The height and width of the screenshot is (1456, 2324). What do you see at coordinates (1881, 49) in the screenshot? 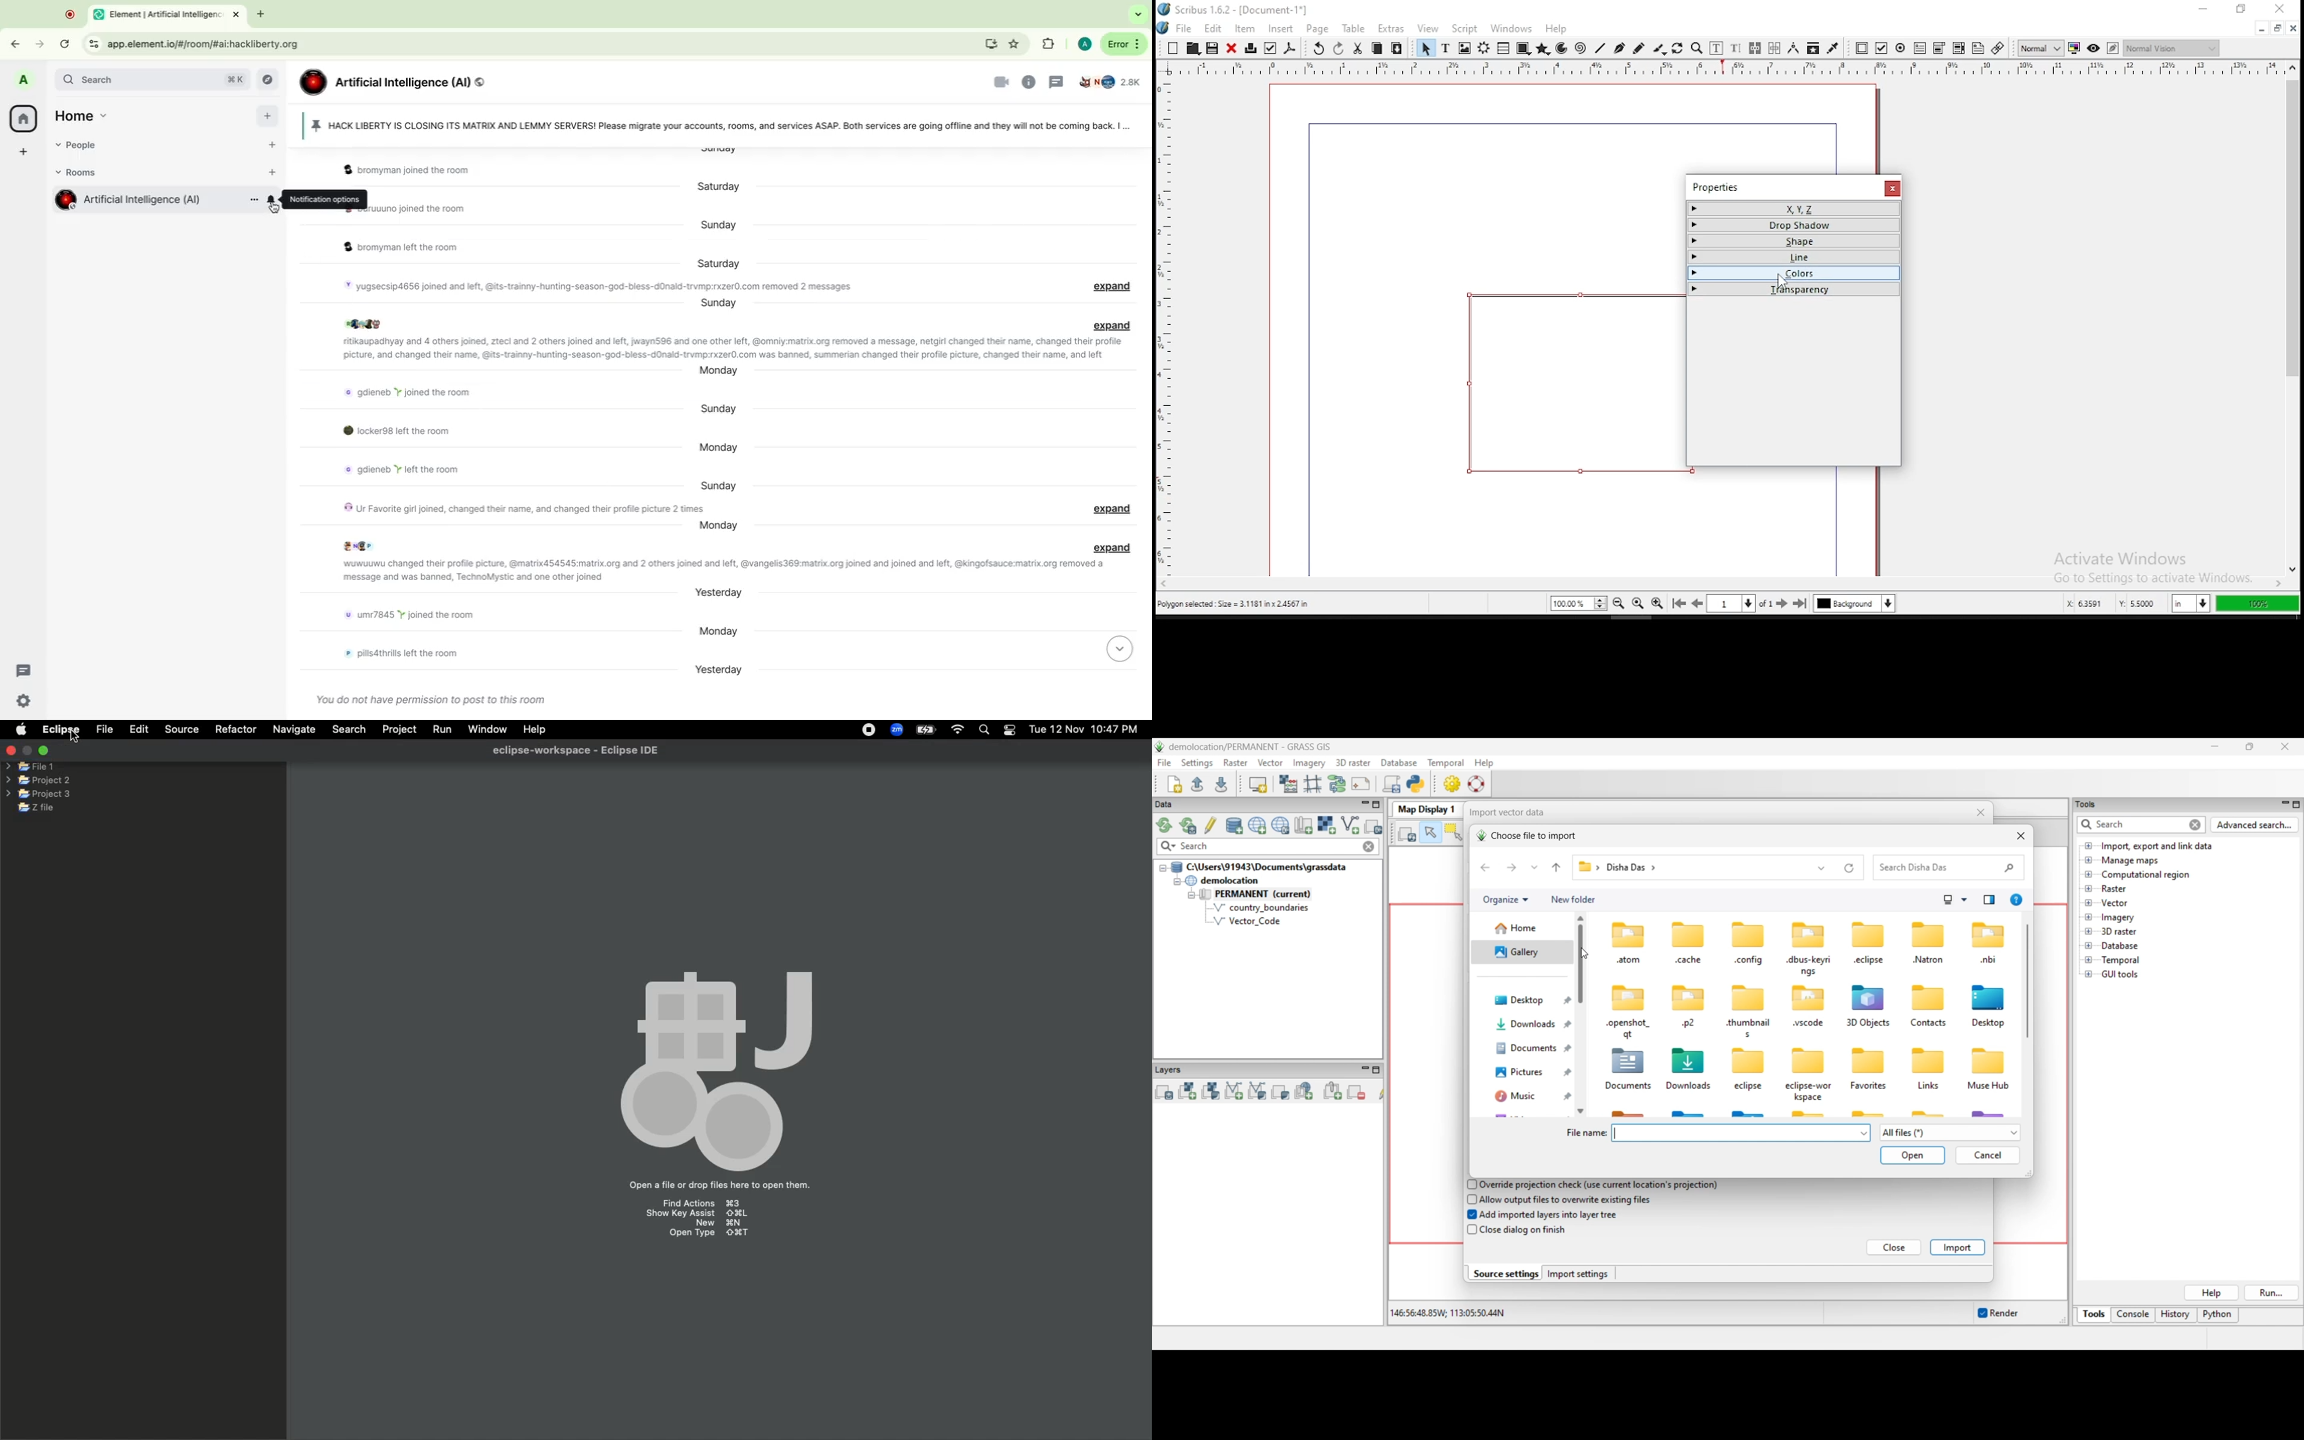
I see `pdf checkbox` at bounding box center [1881, 49].